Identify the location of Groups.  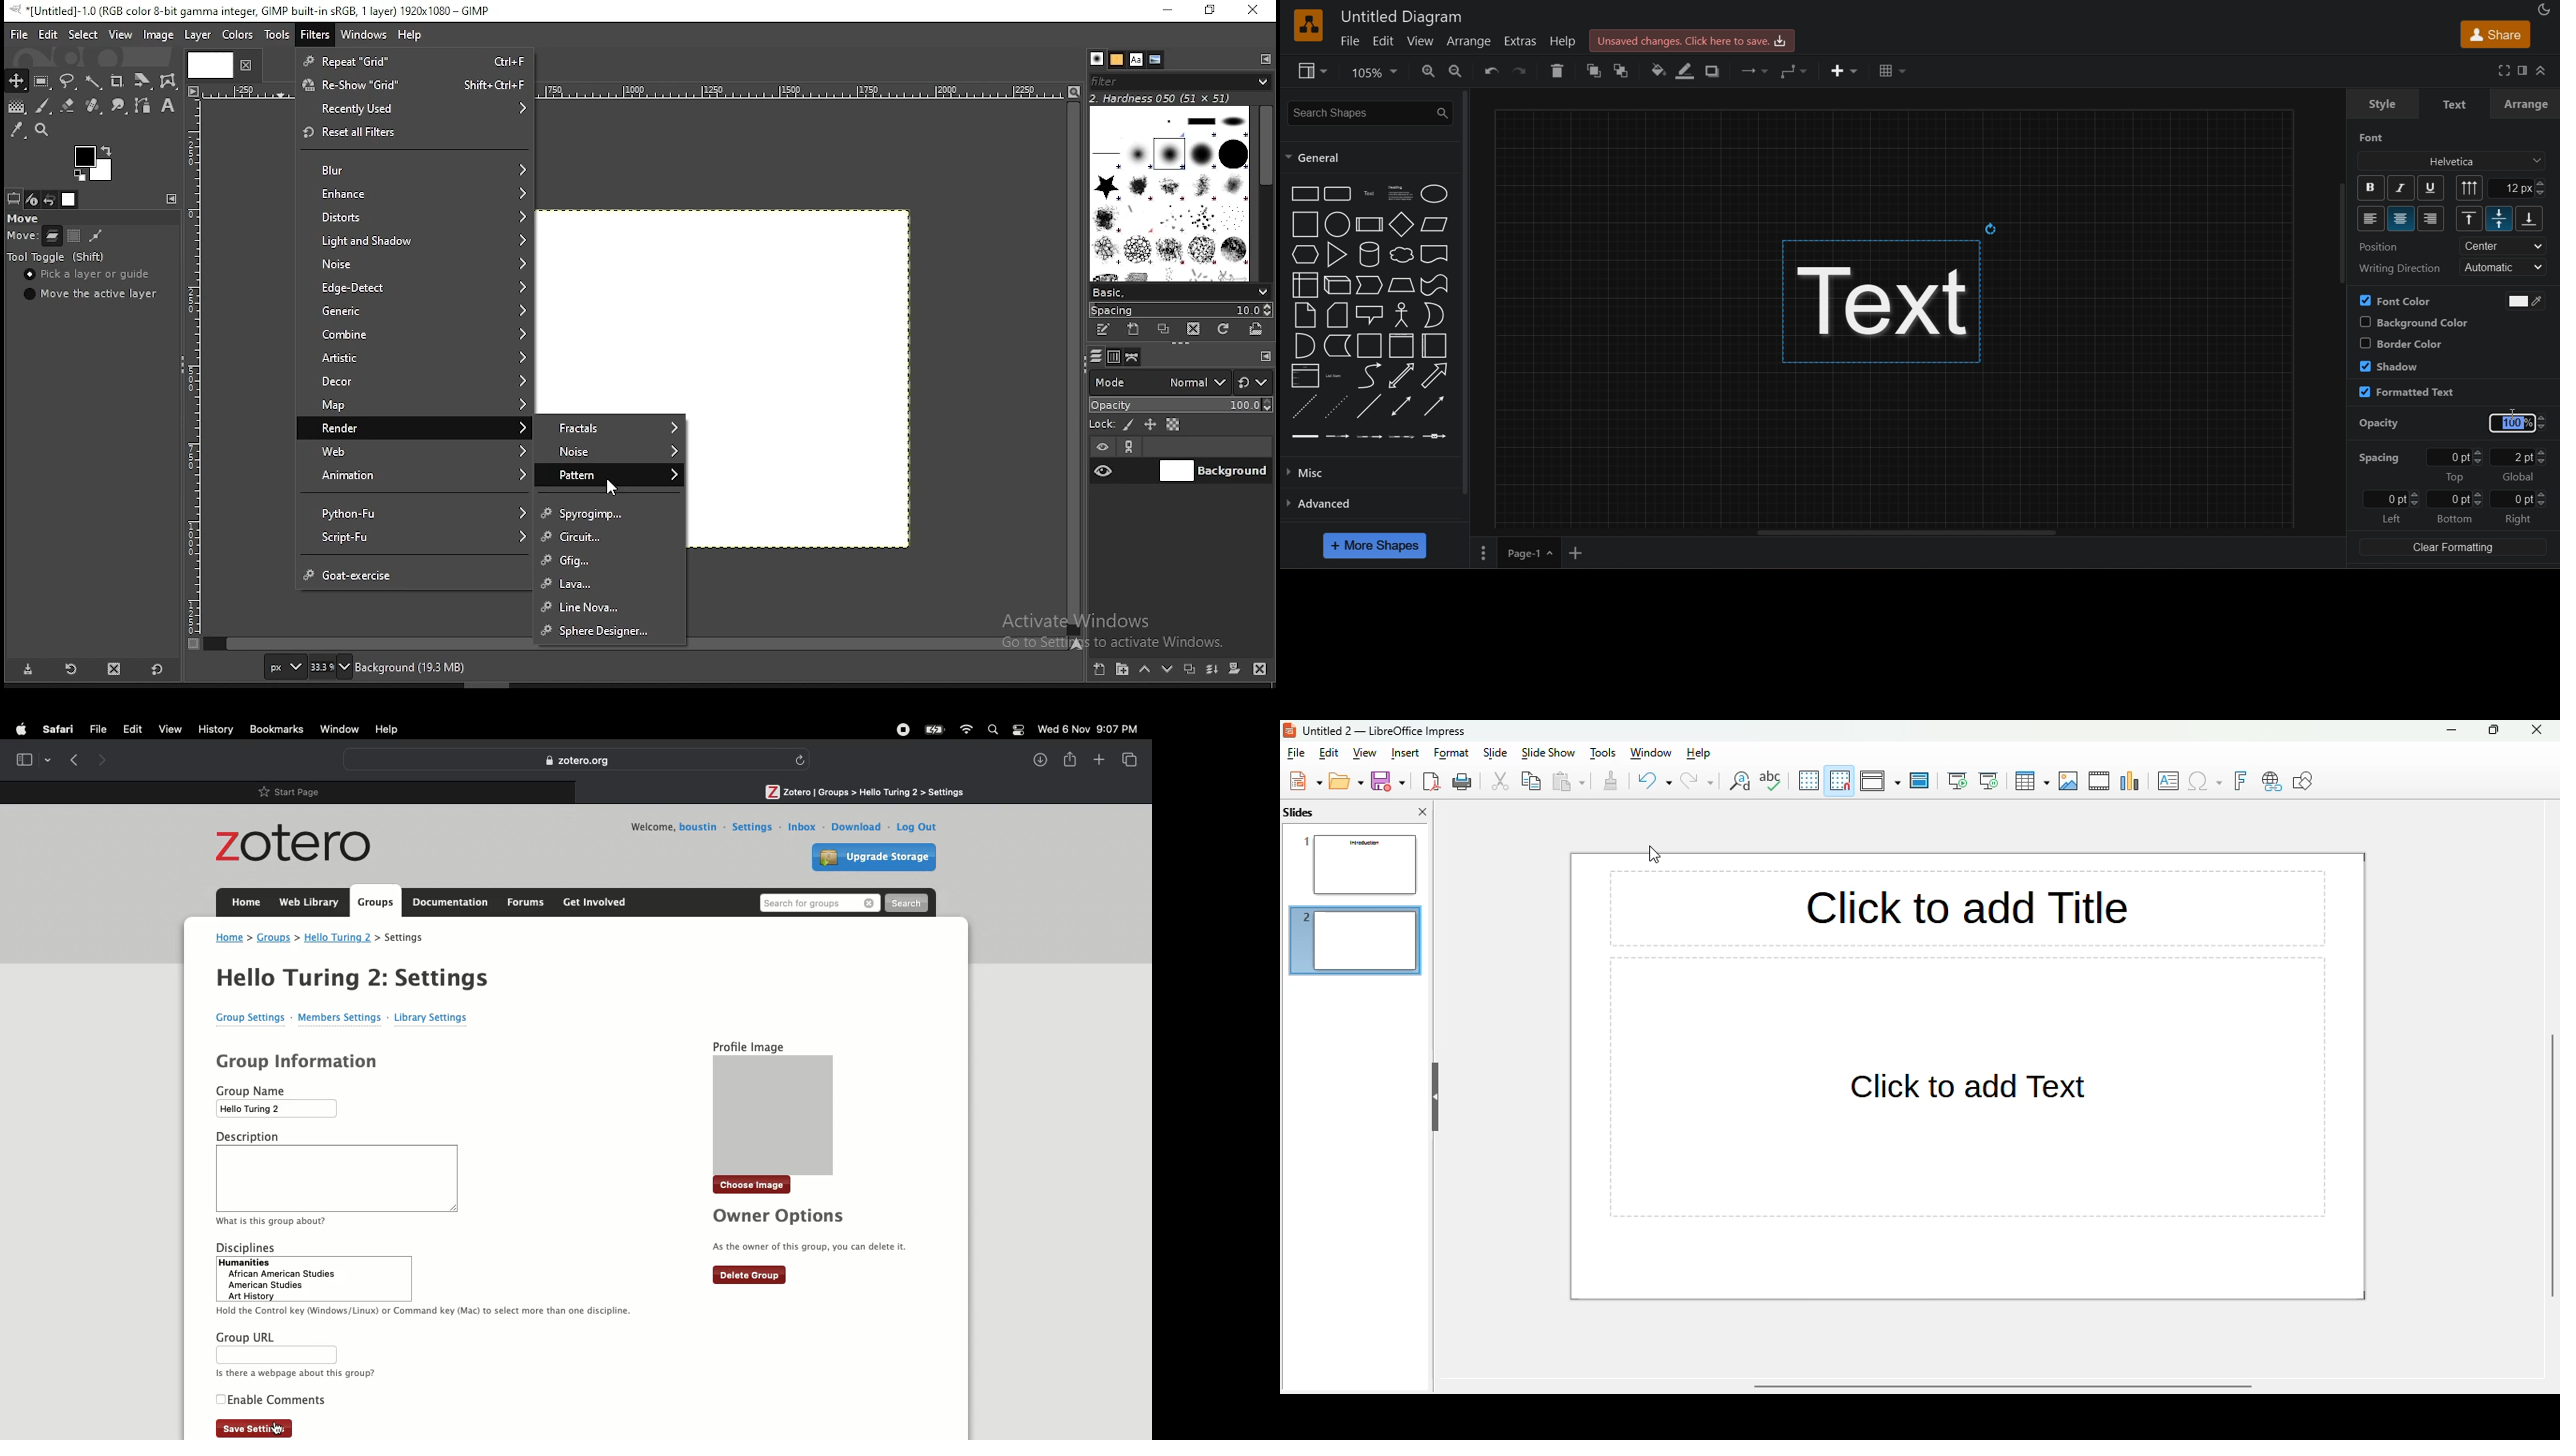
(374, 902).